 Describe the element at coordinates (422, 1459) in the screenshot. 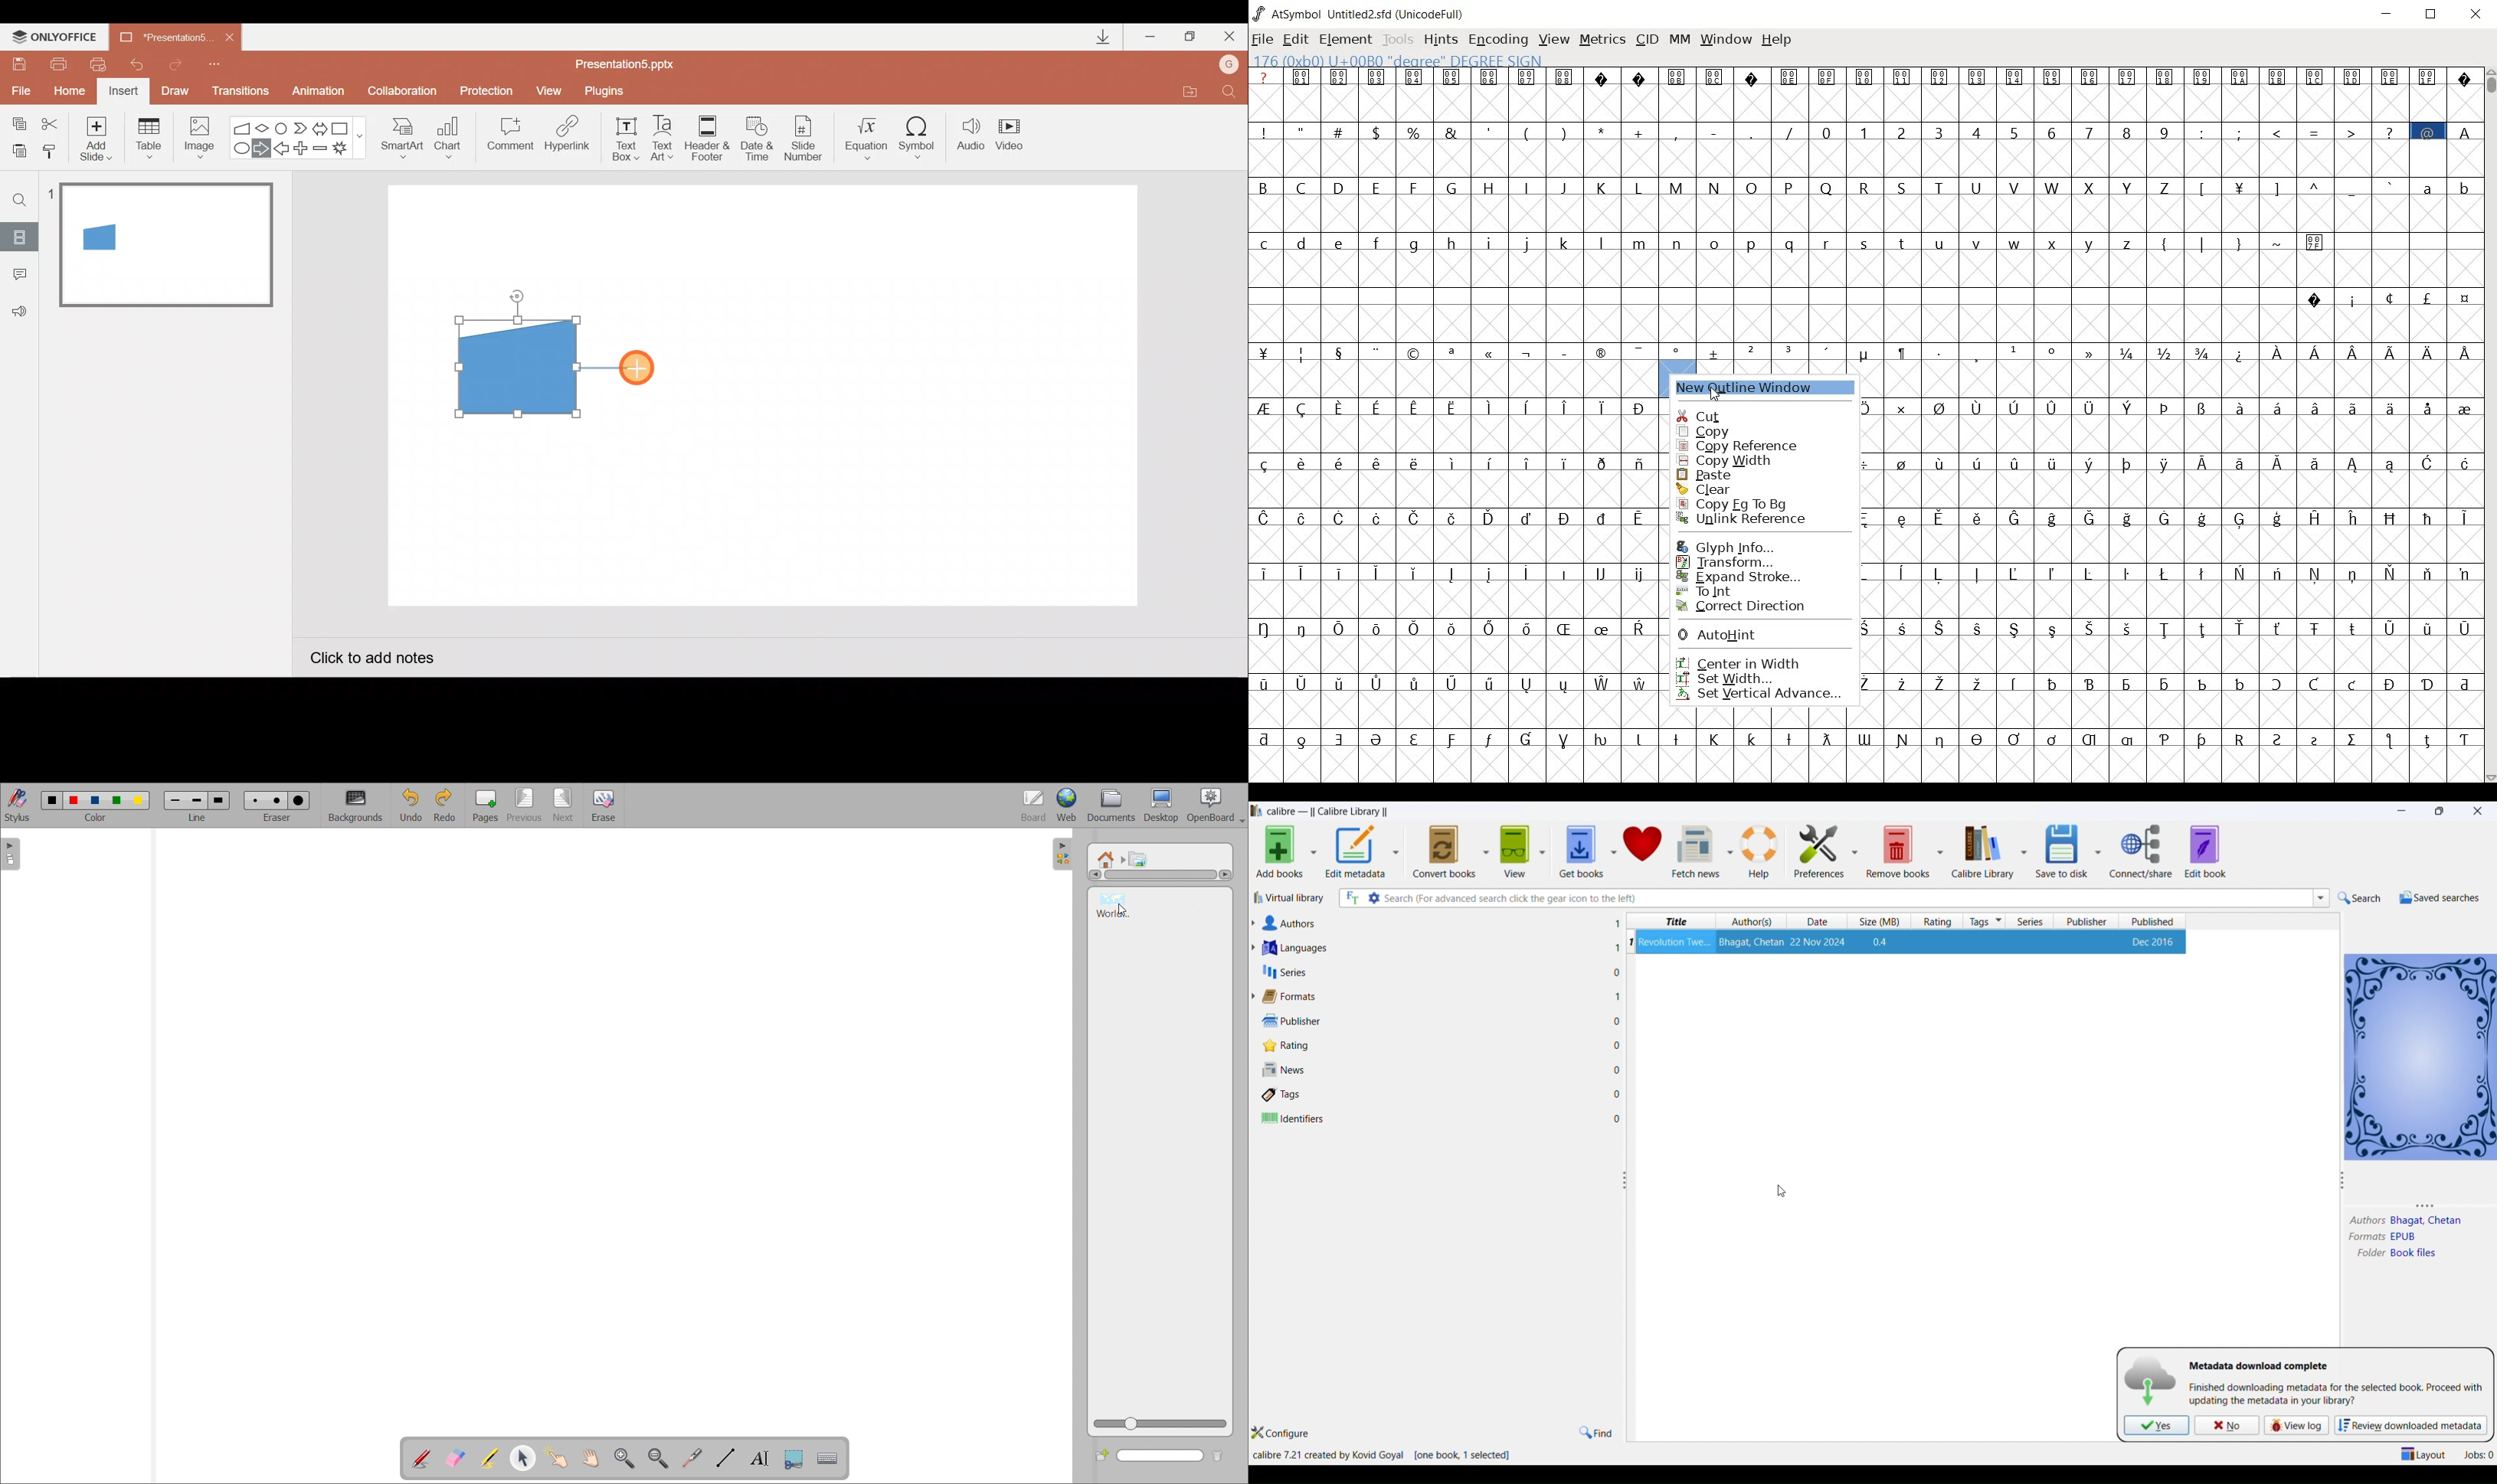

I see `add annotation` at that location.